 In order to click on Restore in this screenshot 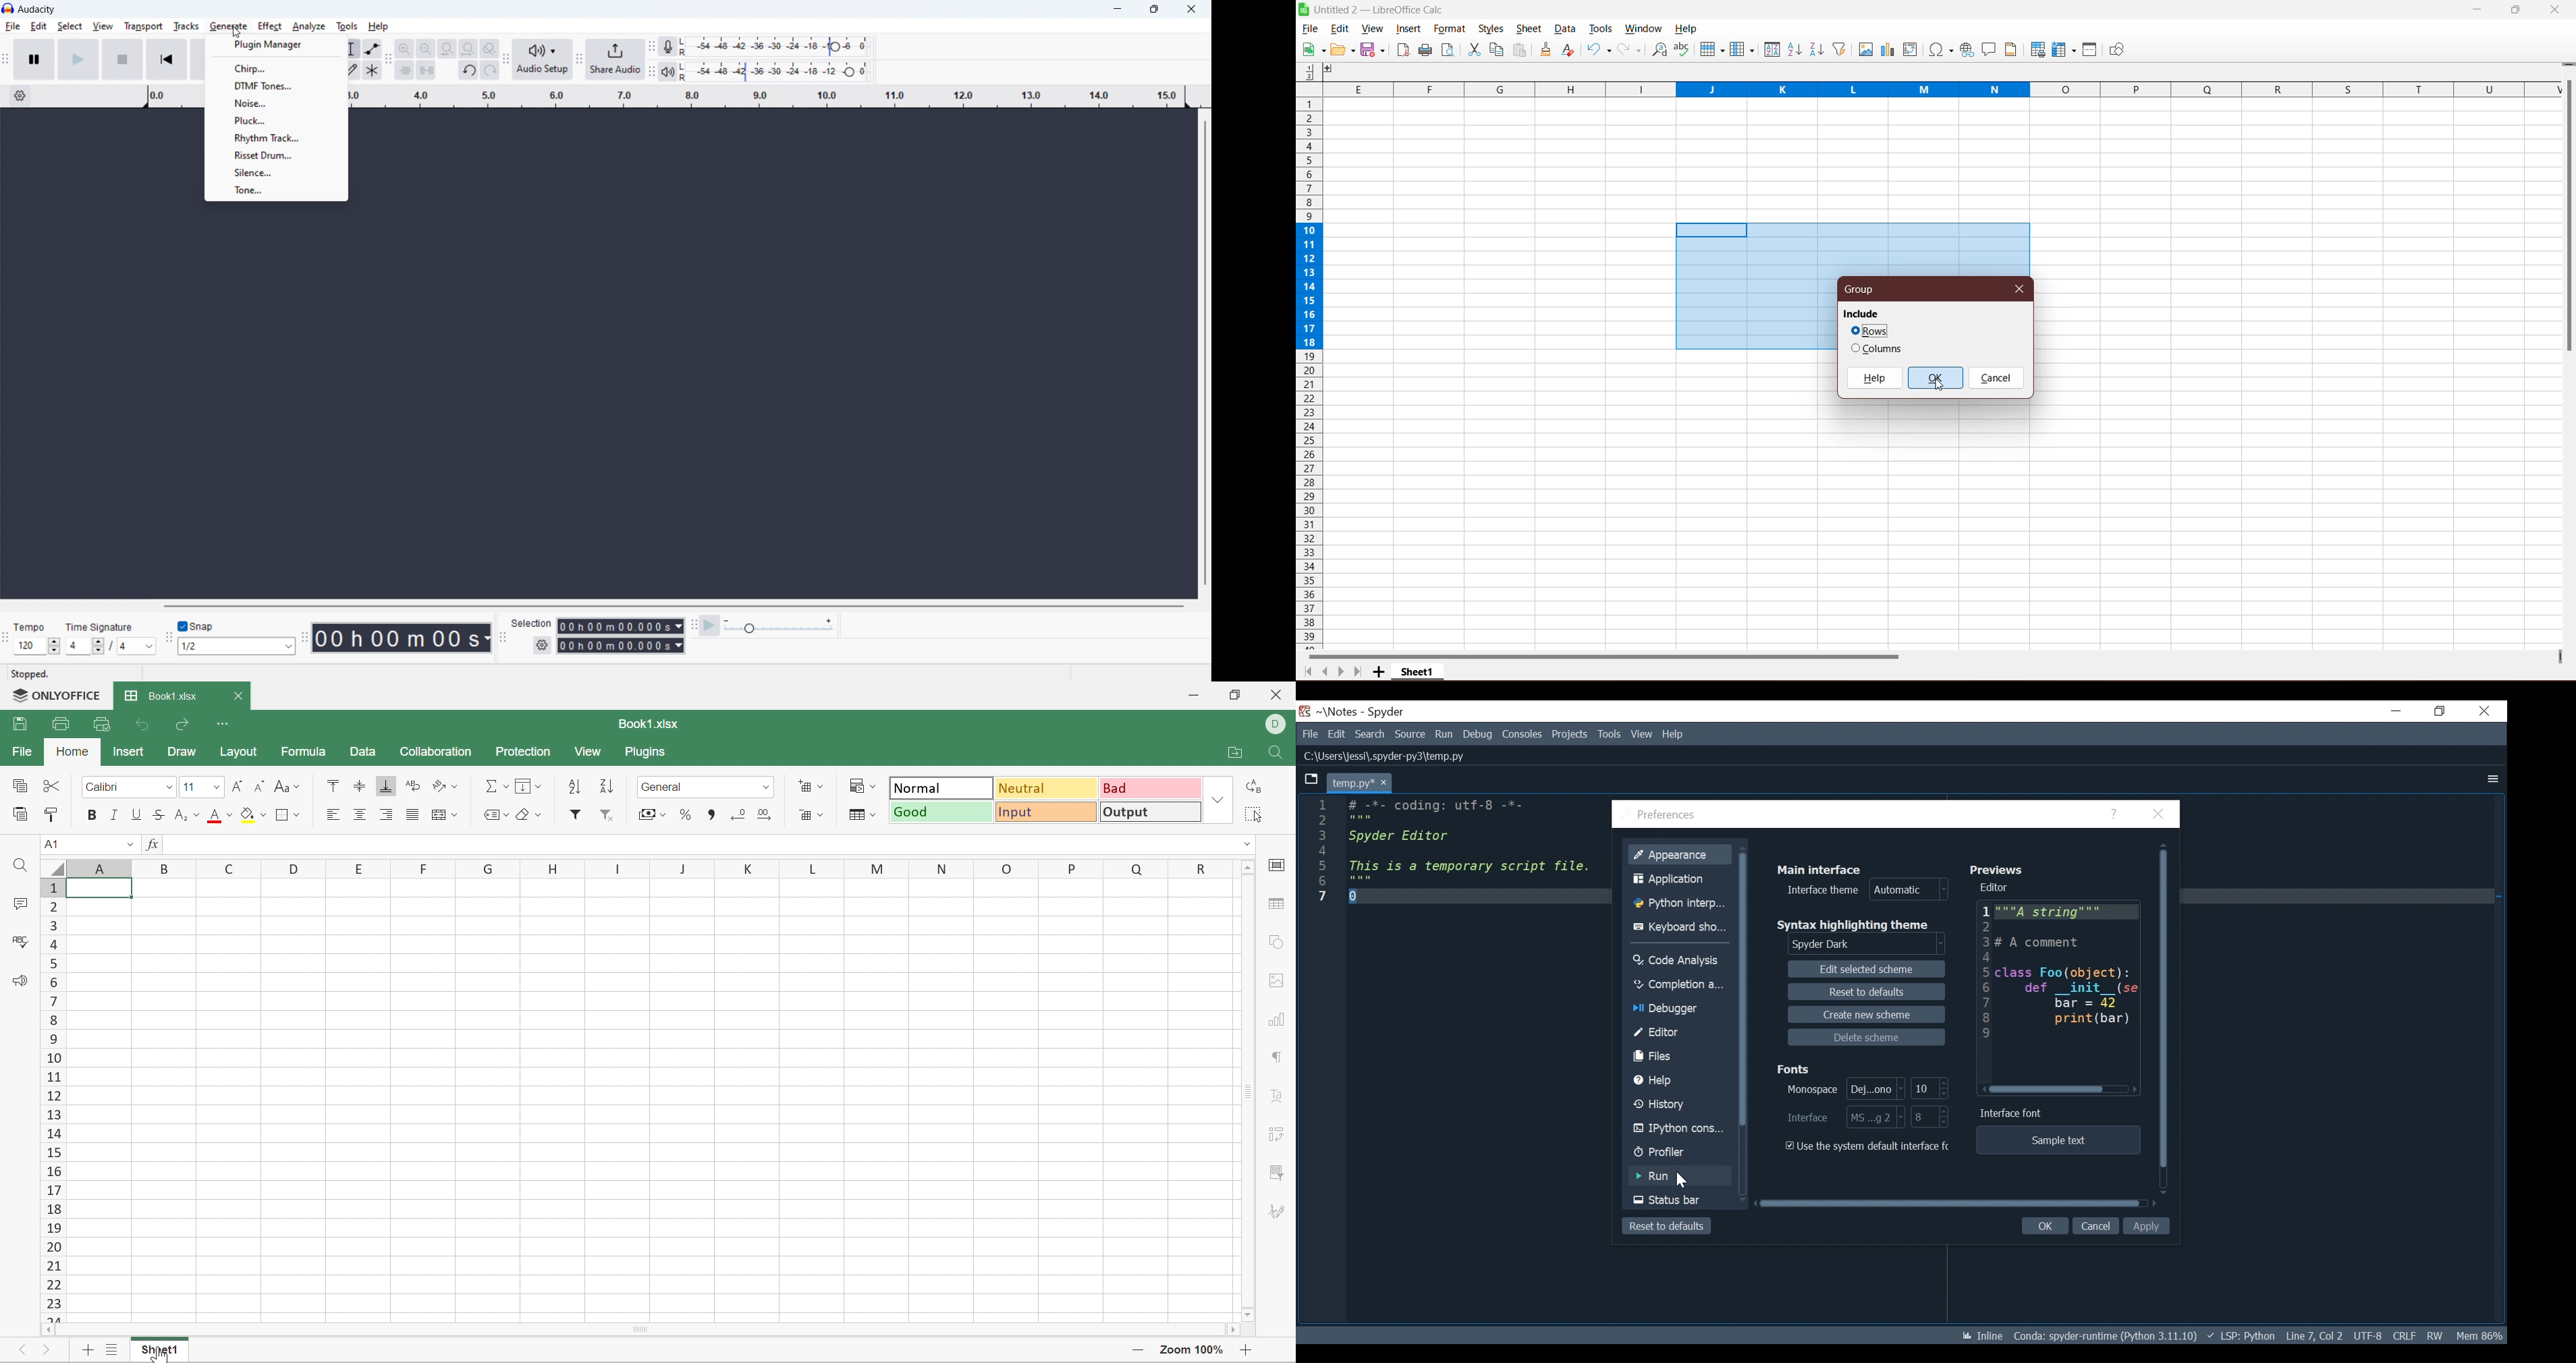, I will do `click(2438, 711)`.